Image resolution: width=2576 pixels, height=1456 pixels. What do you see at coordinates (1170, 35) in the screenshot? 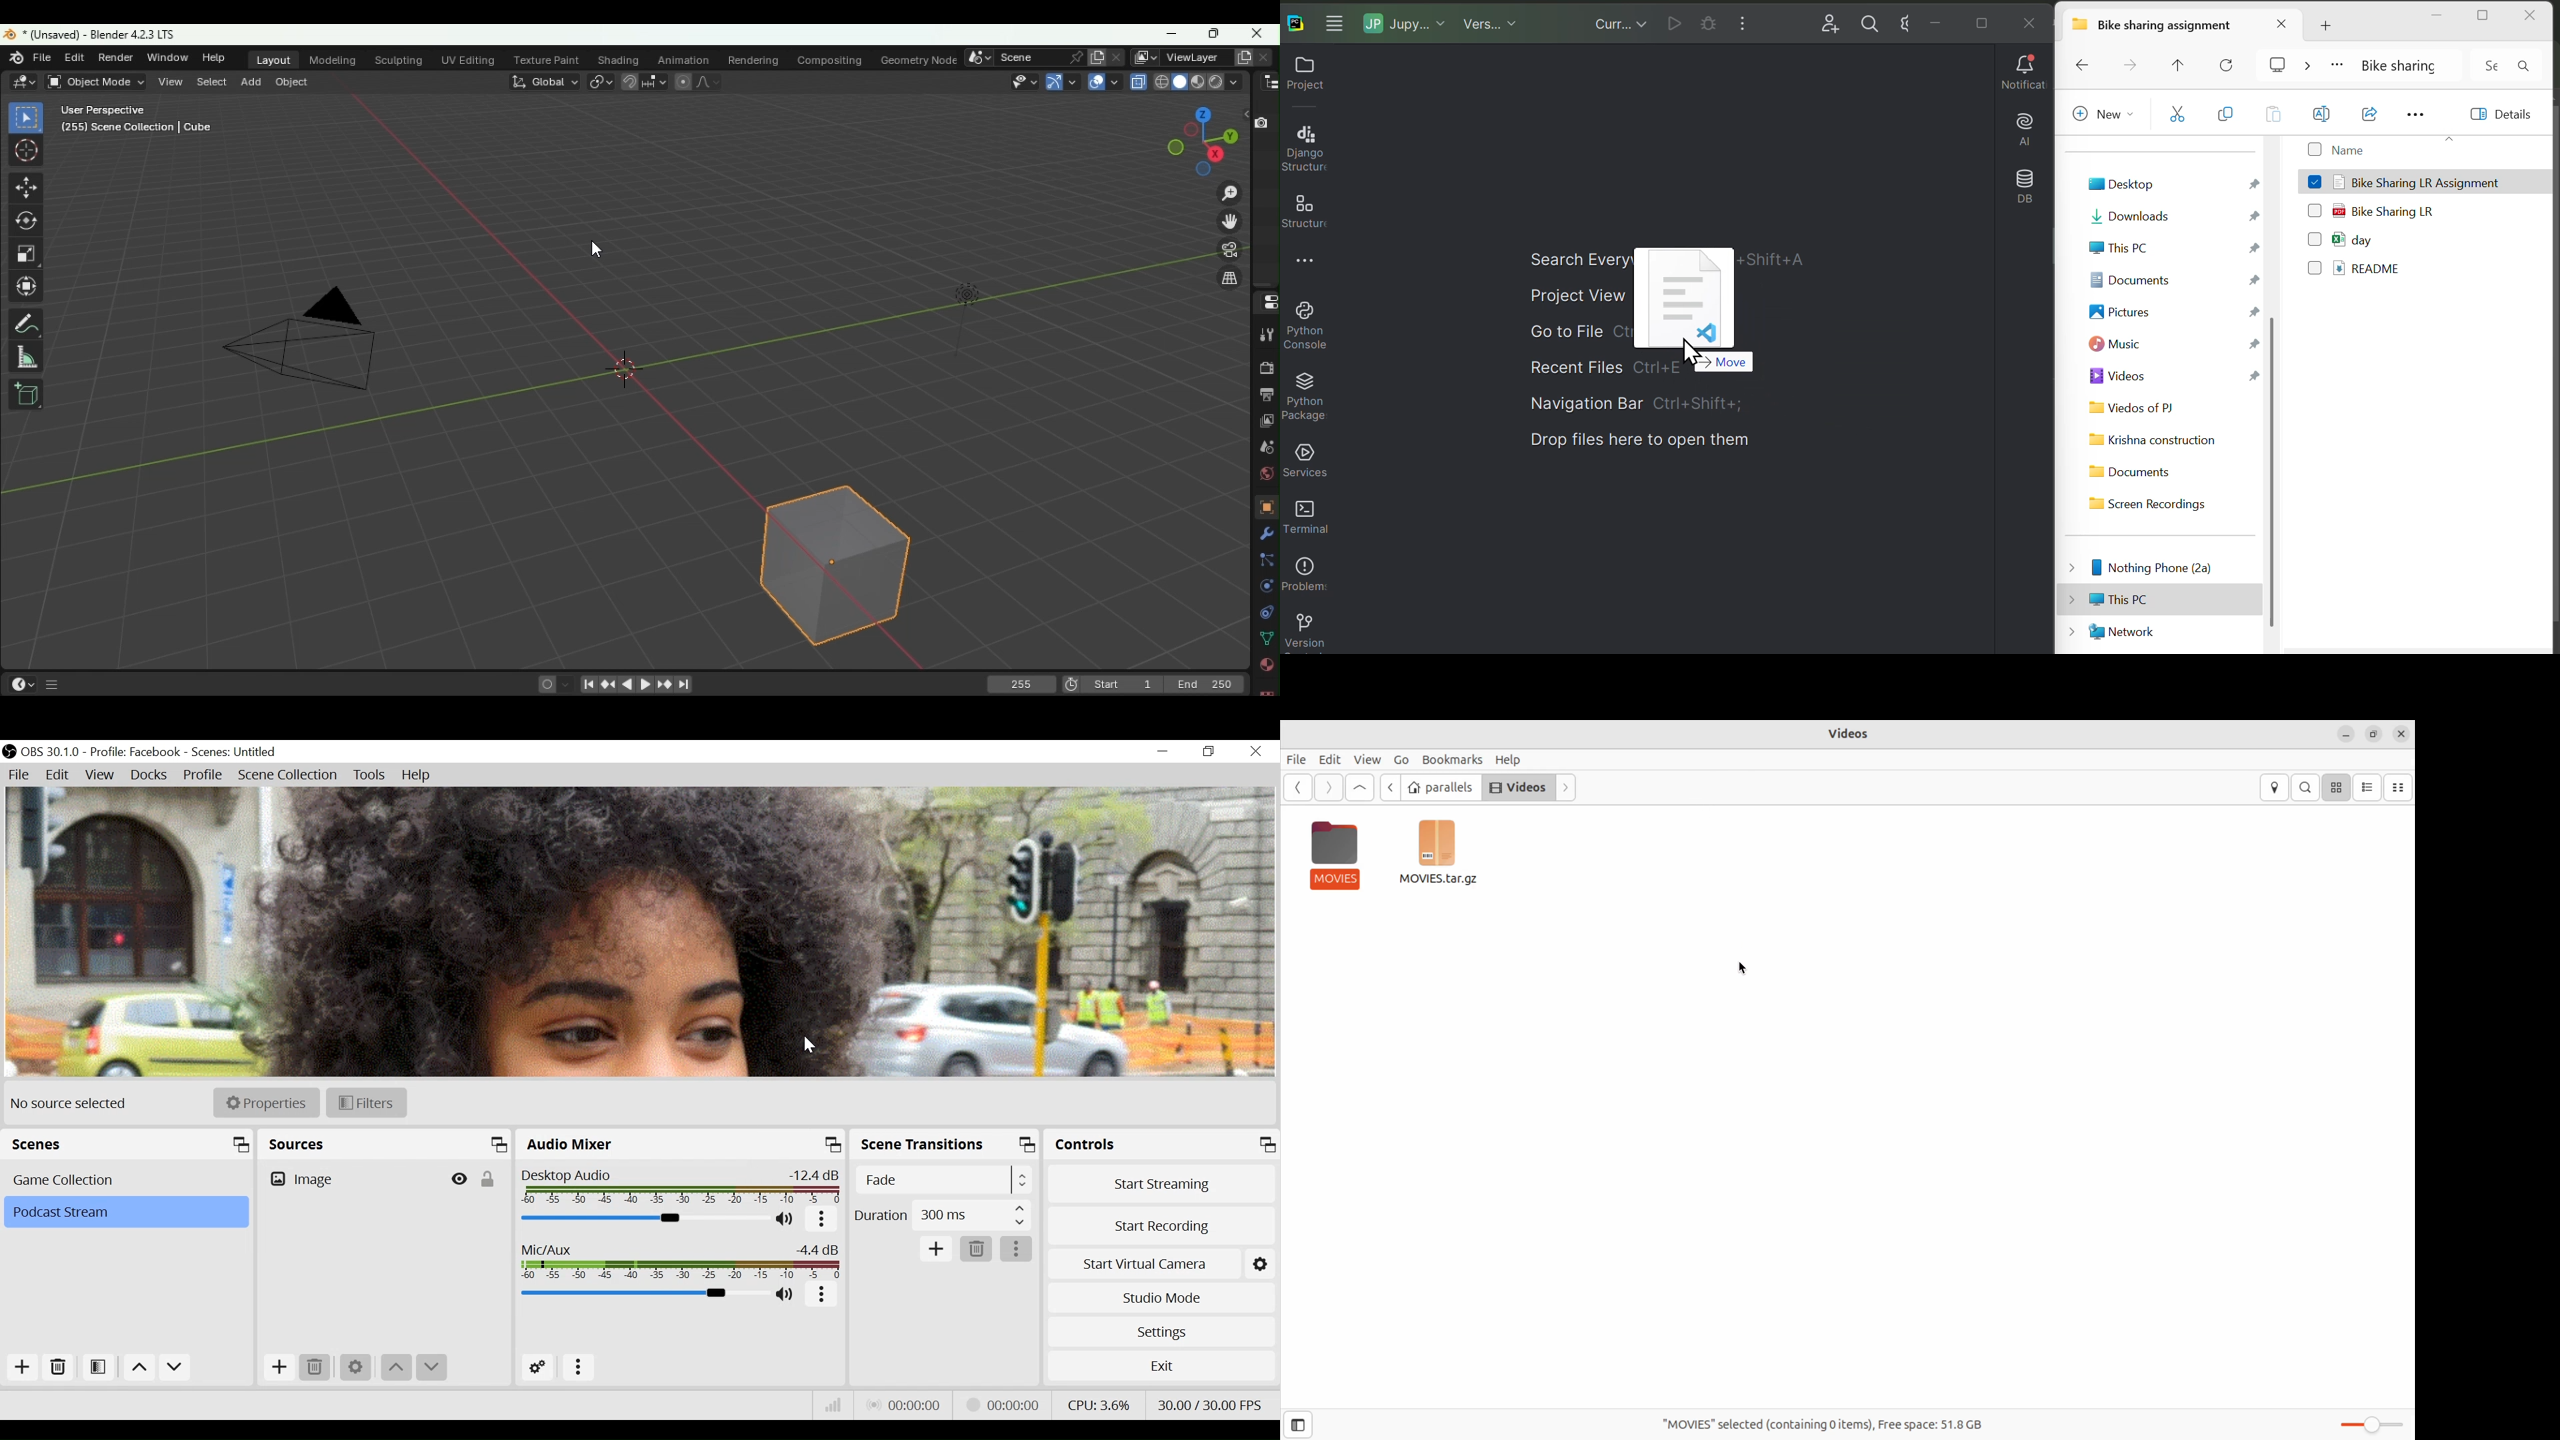
I see `Minimize` at bounding box center [1170, 35].